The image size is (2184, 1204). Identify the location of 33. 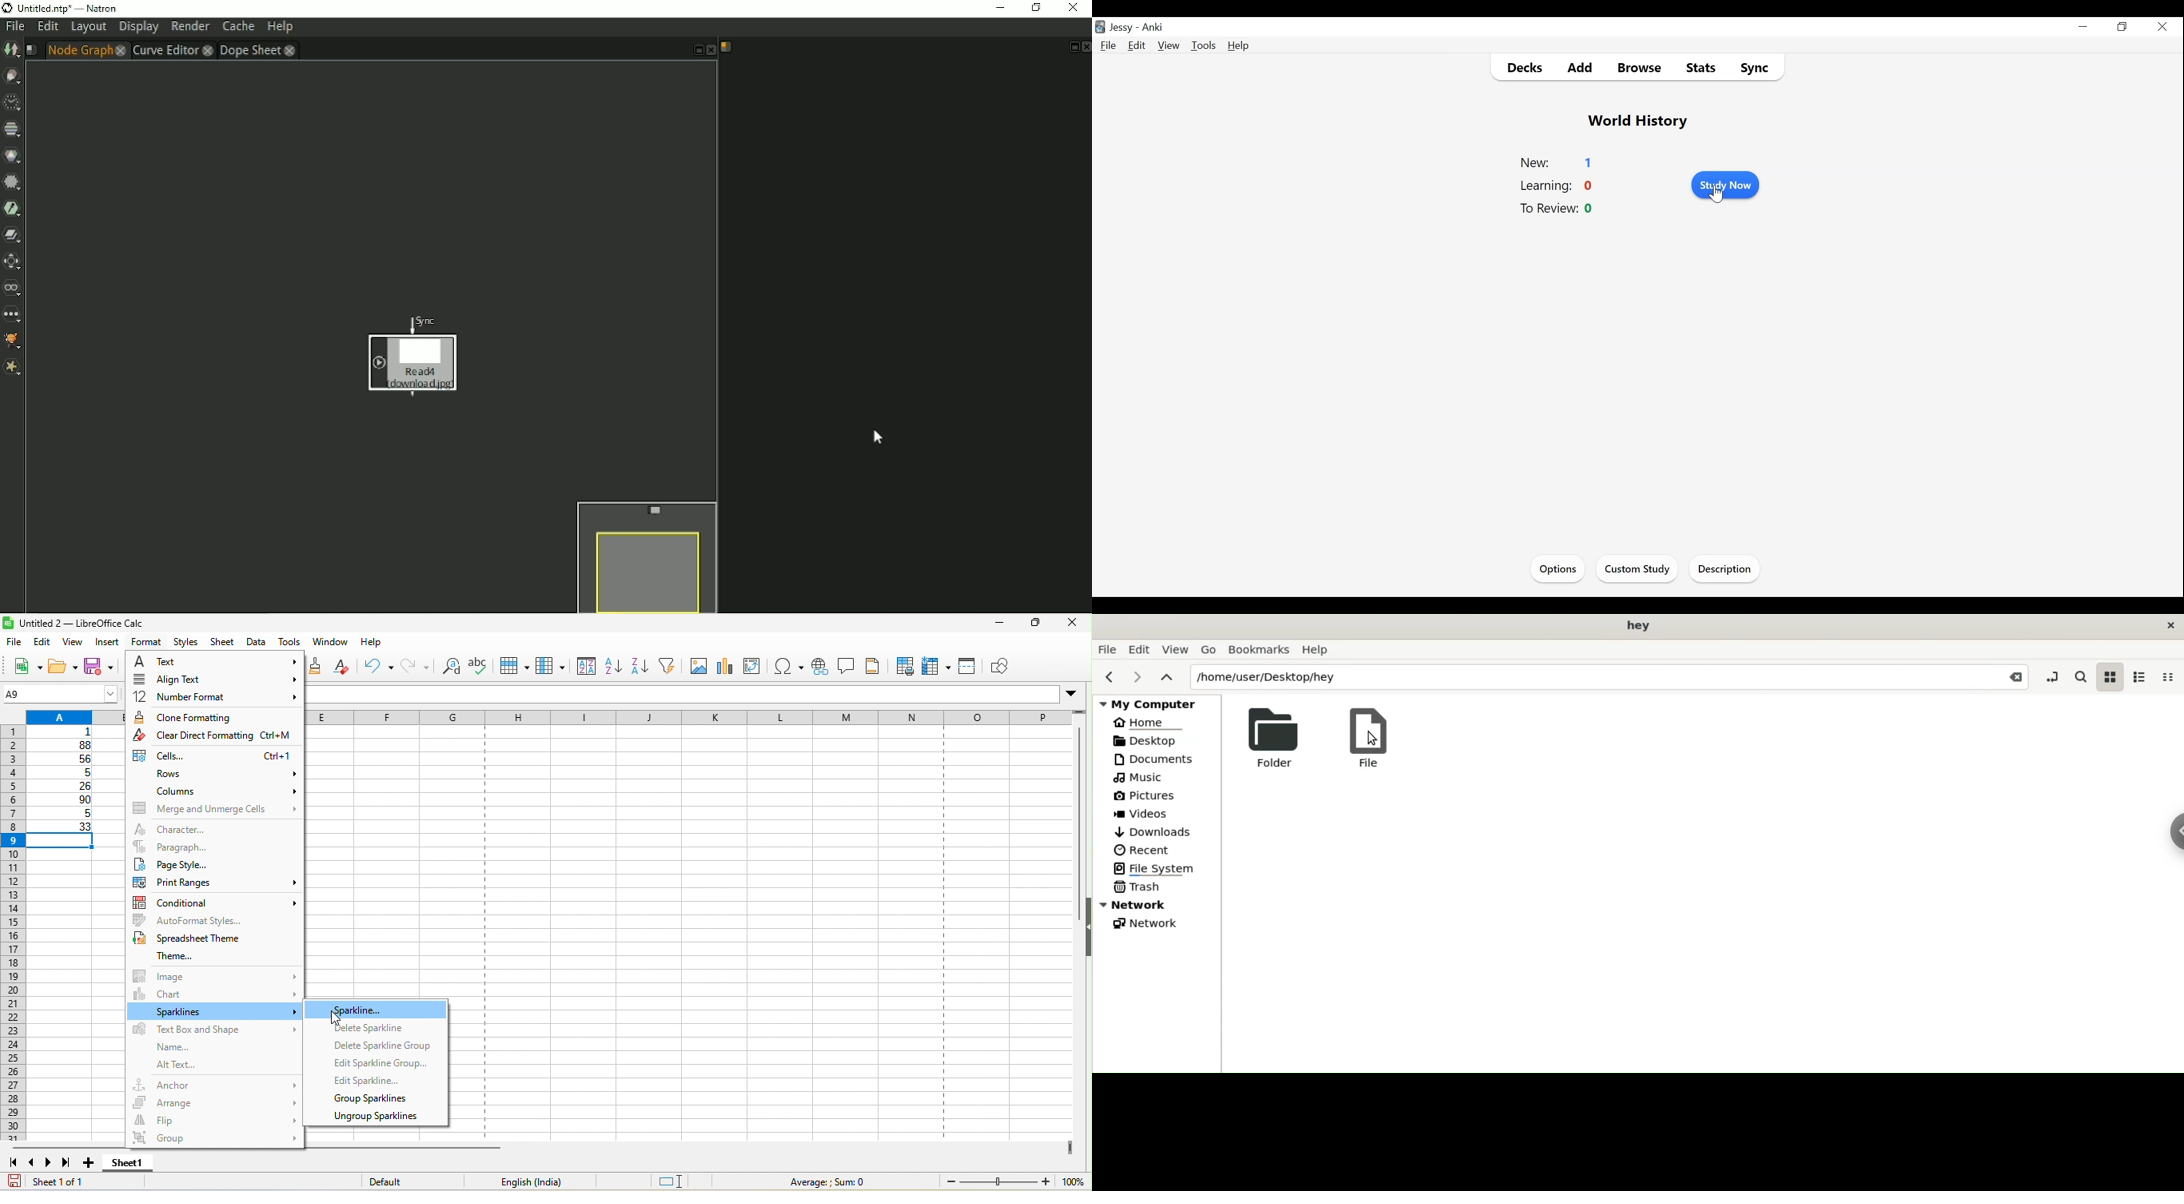
(62, 827).